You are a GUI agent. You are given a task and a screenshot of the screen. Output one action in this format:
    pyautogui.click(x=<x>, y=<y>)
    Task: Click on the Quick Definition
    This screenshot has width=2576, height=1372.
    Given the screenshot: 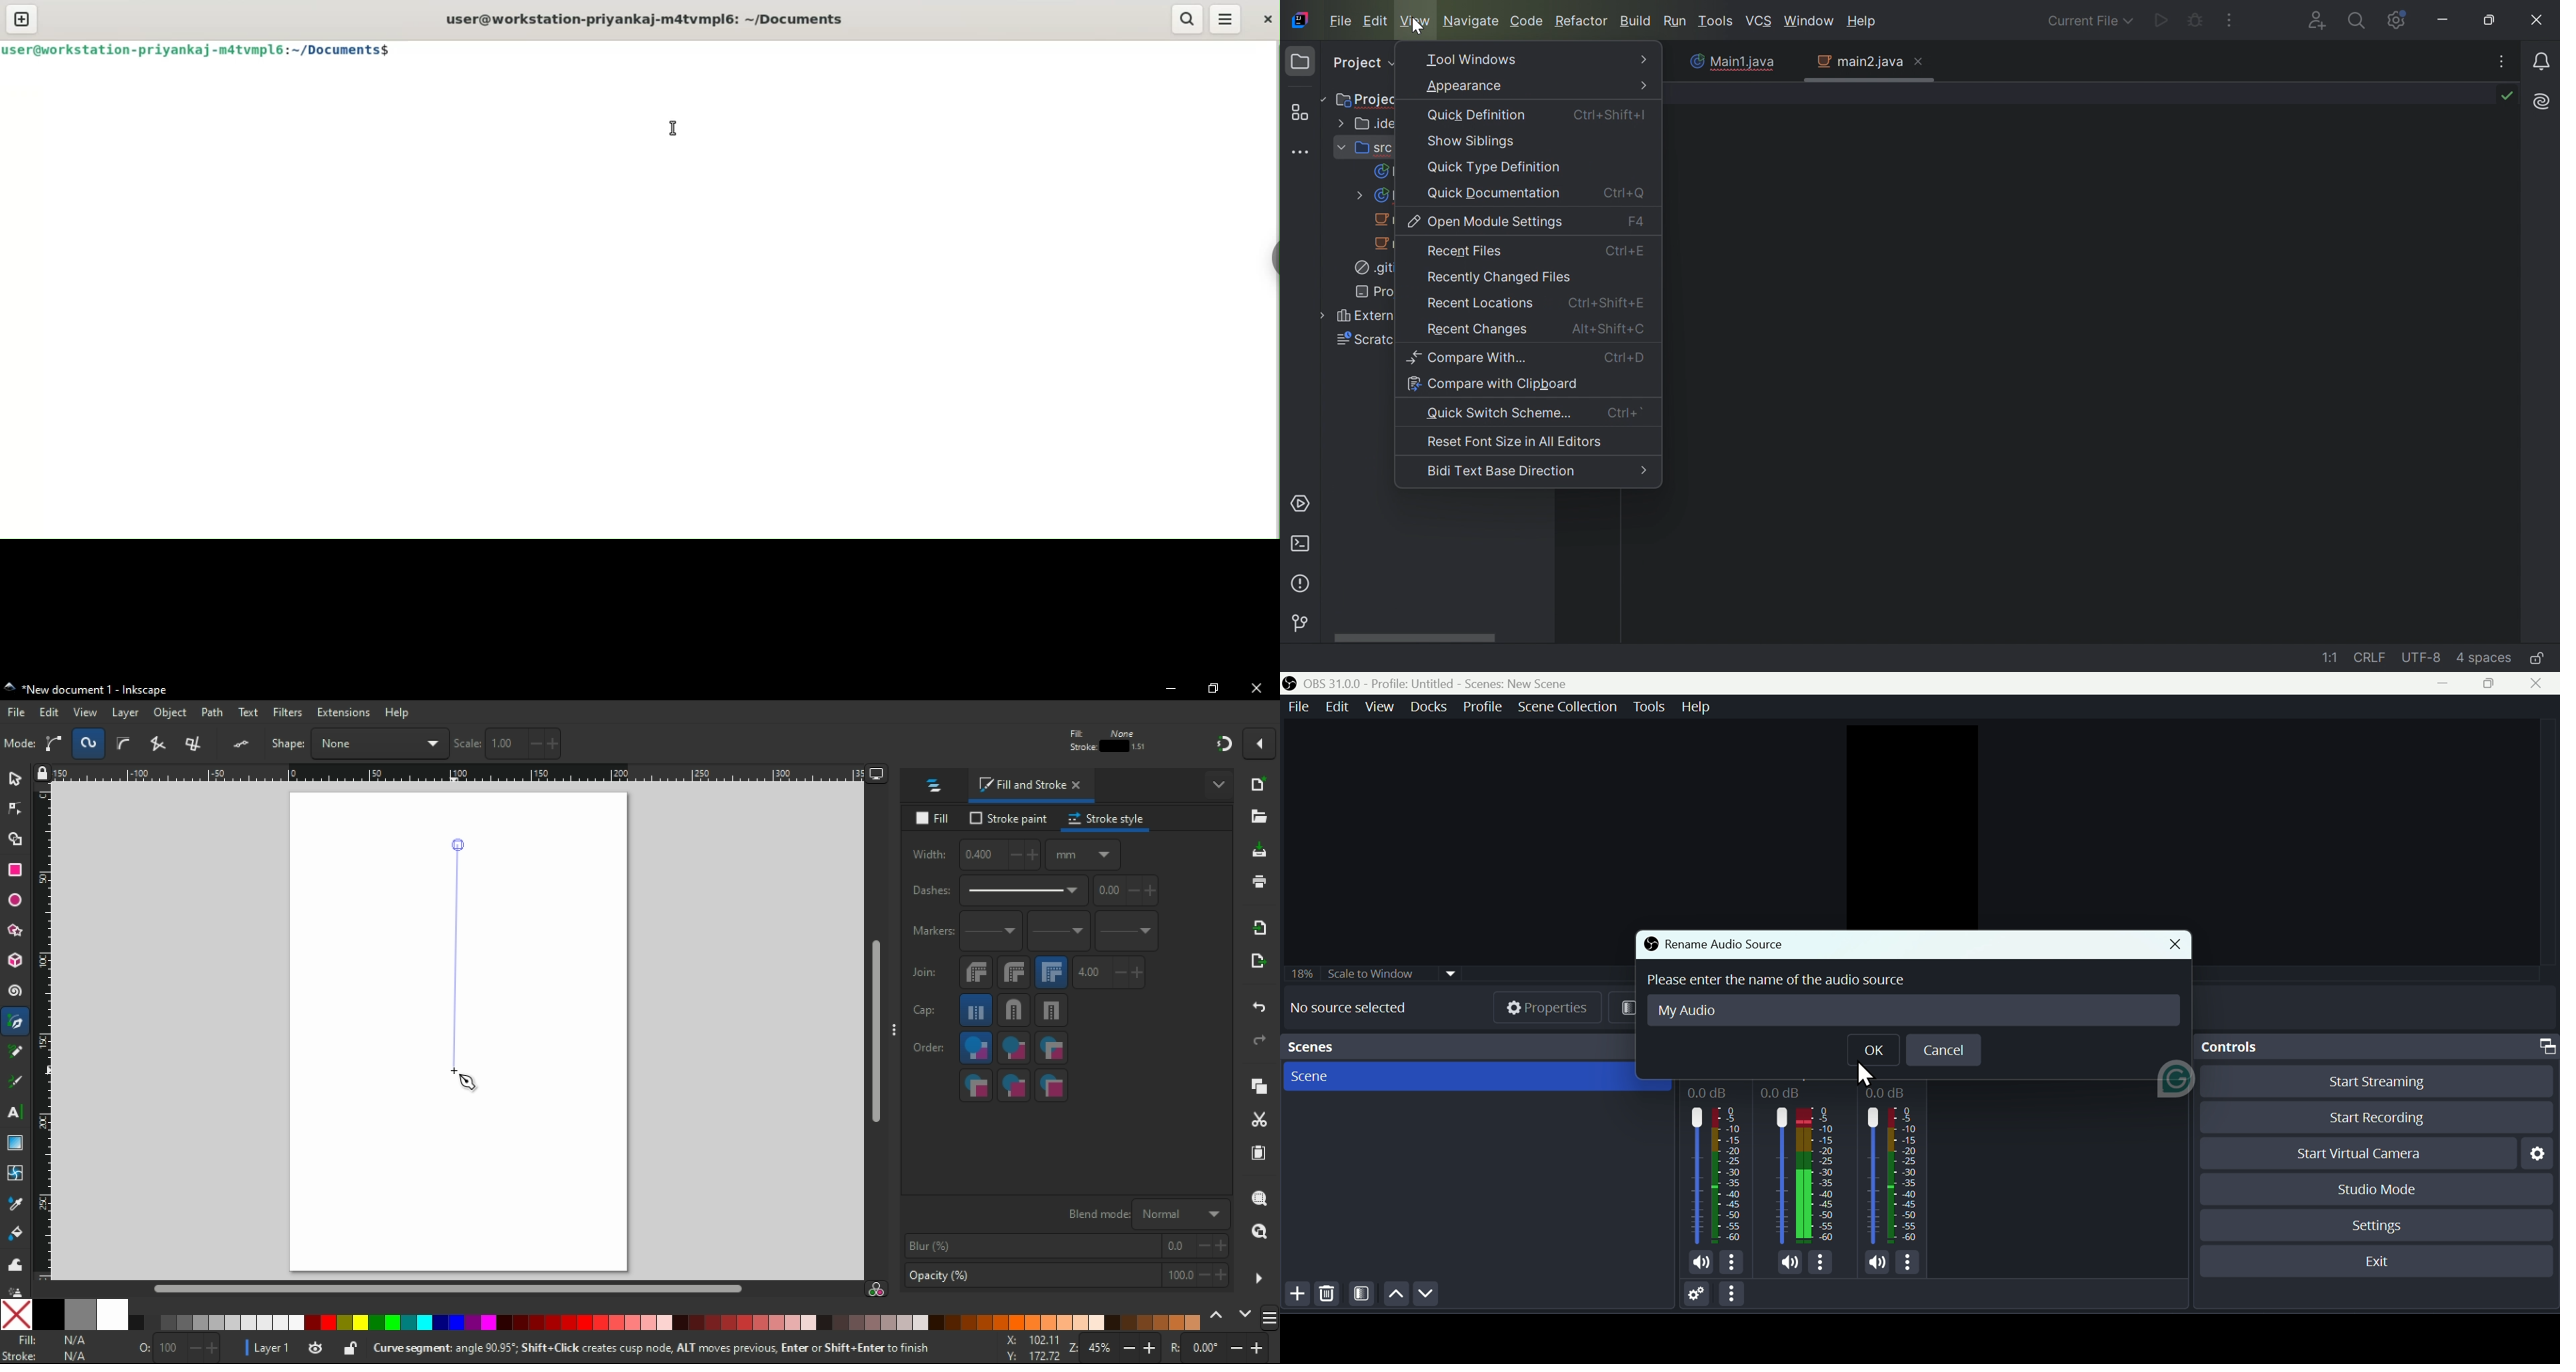 What is the action you would take?
    pyautogui.click(x=1476, y=115)
    